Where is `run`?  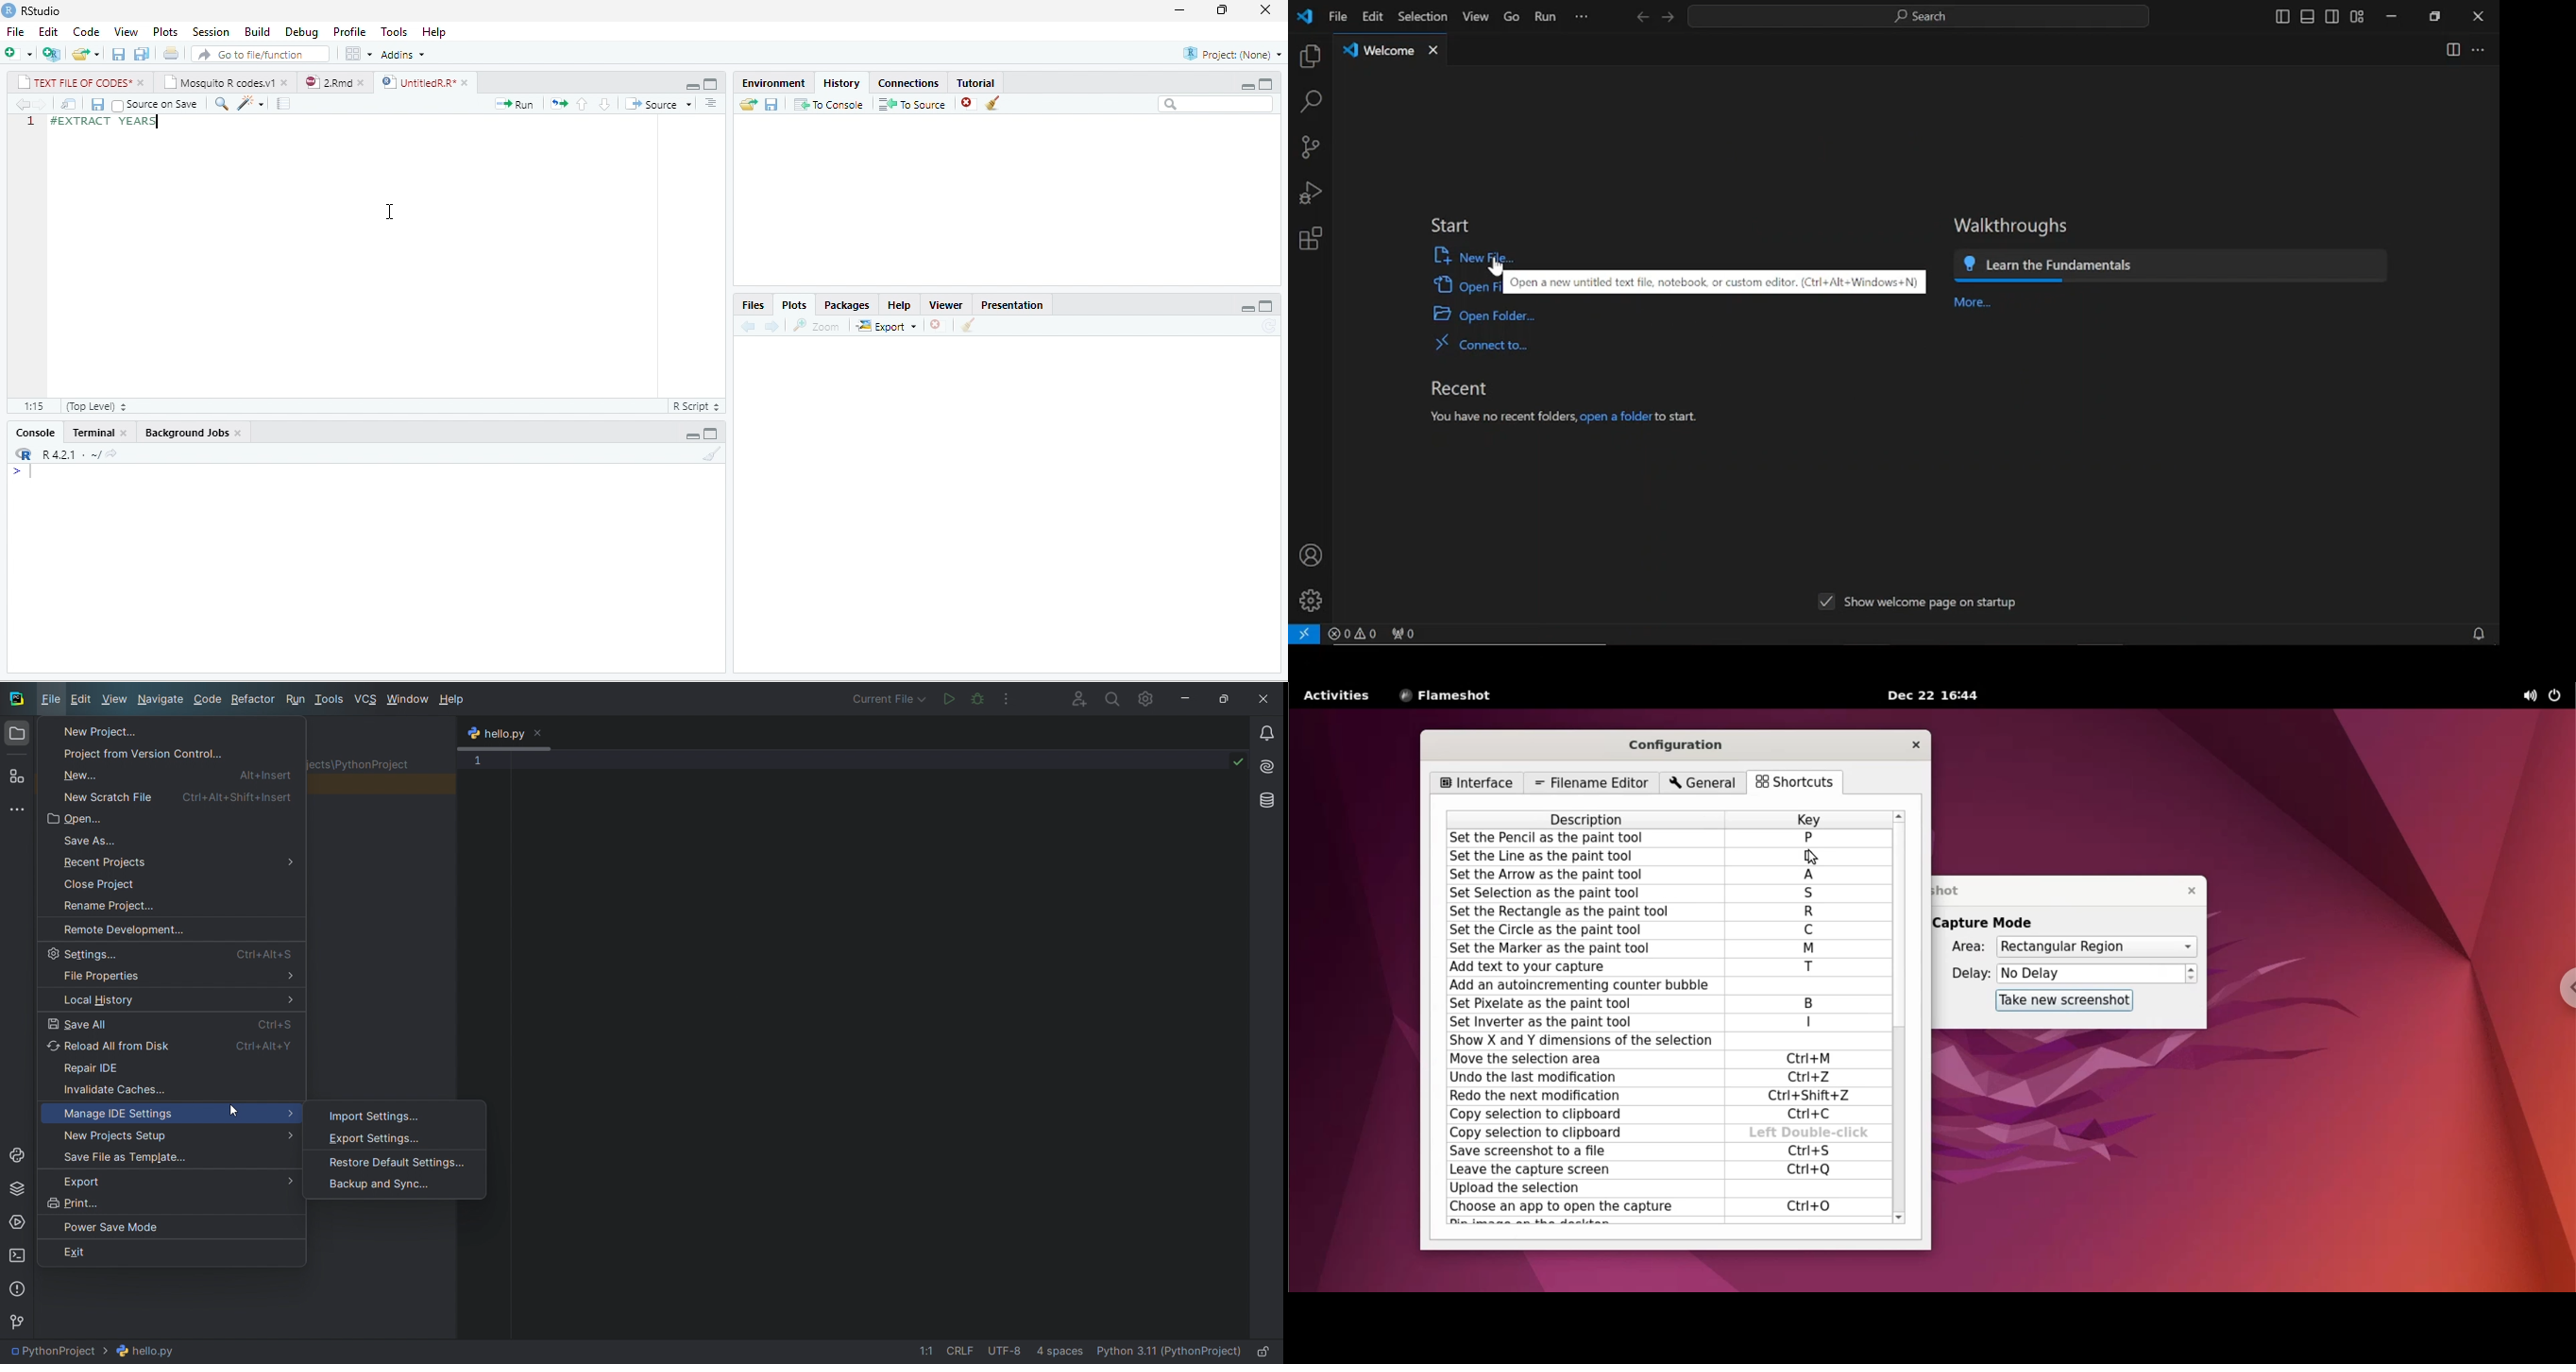 run is located at coordinates (947, 697).